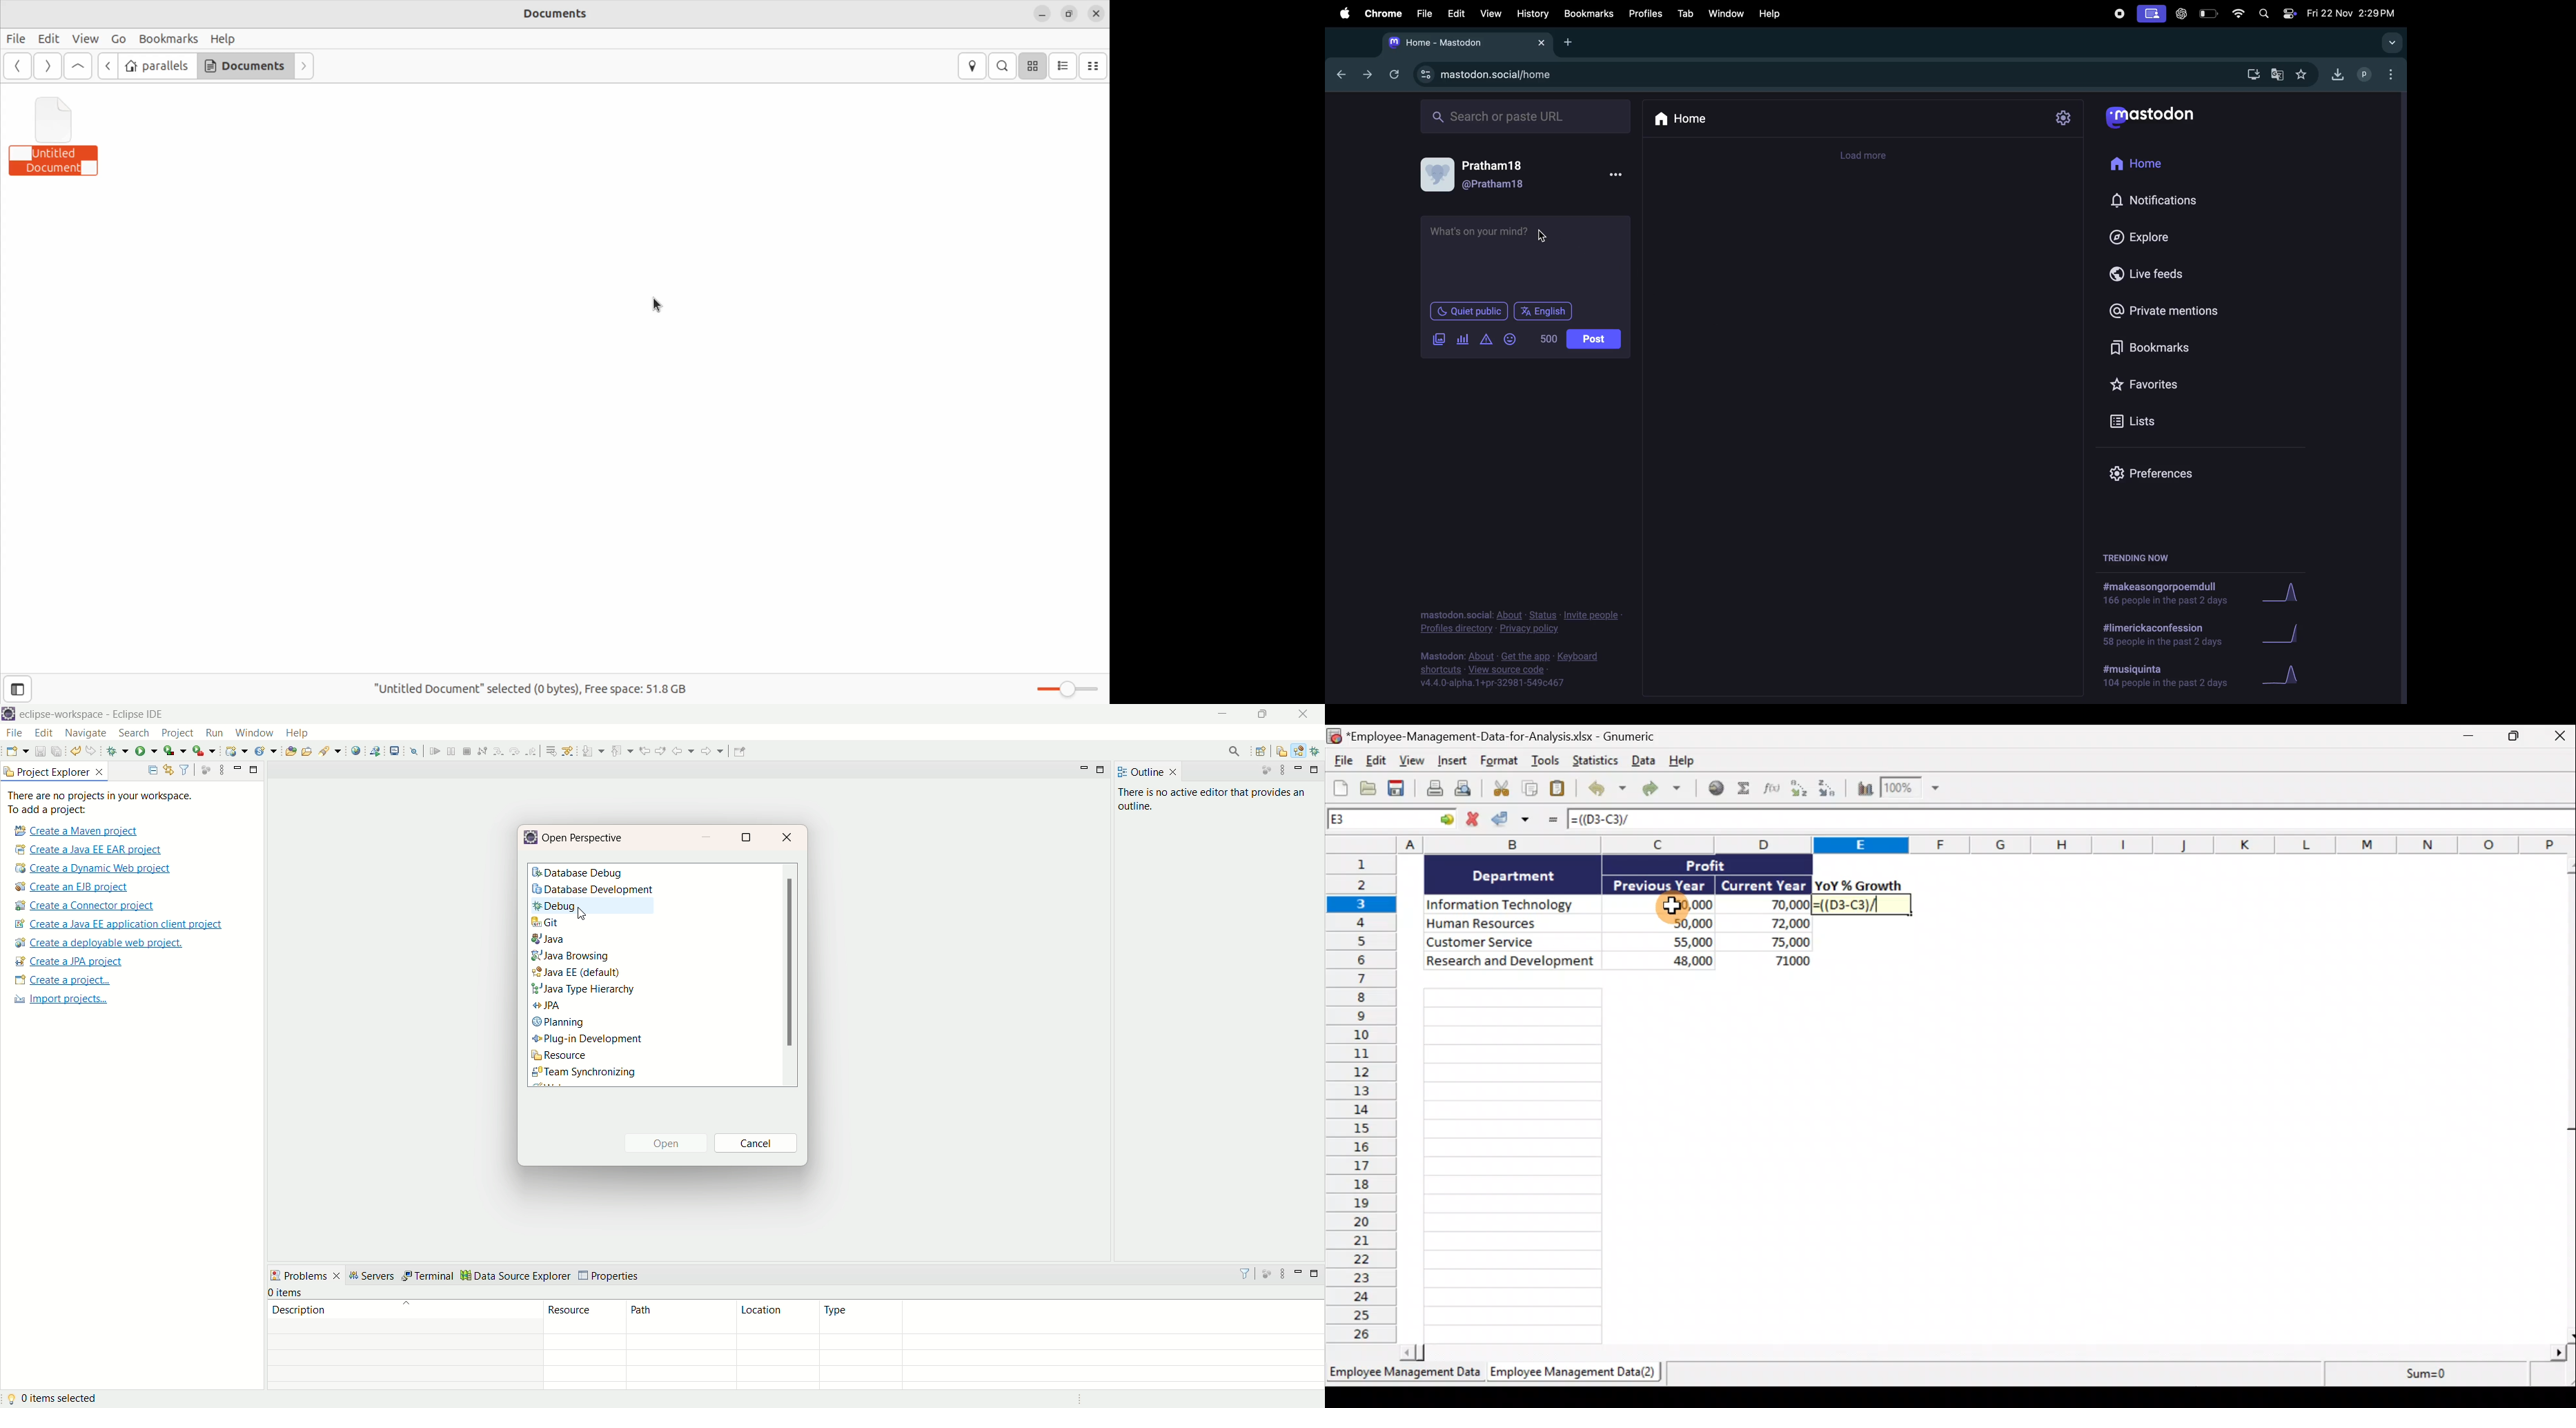 This screenshot has width=2576, height=1428. What do you see at coordinates (48, 39) in the screenshot?
I see `Edit` at bounding box center [48, 39].